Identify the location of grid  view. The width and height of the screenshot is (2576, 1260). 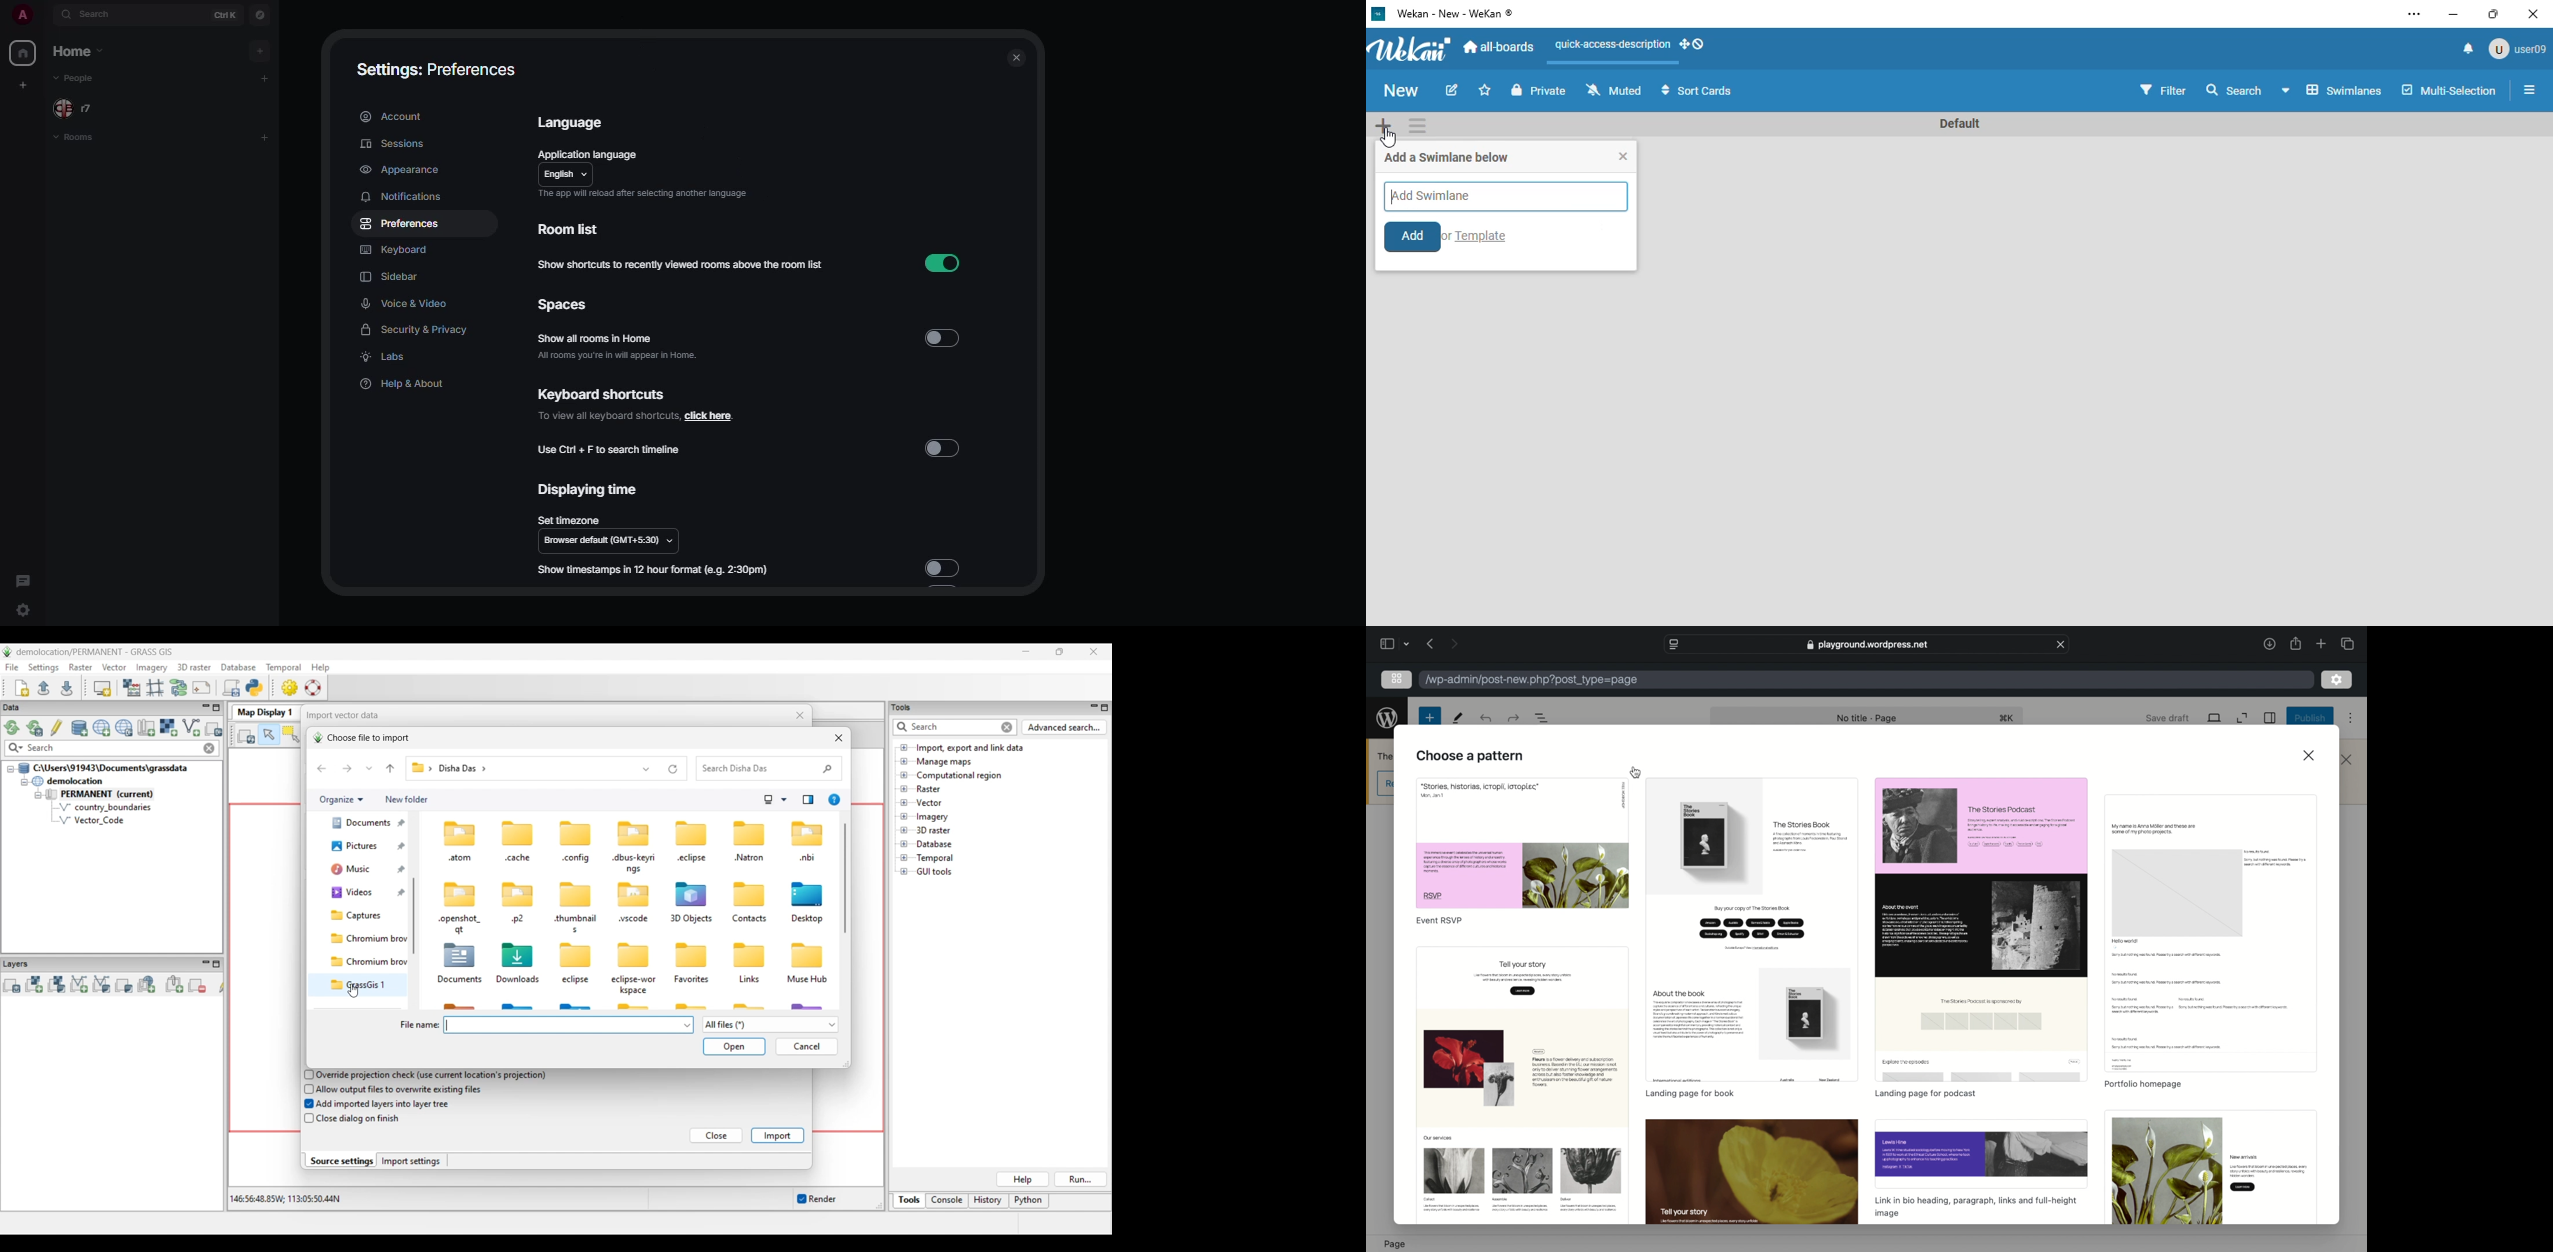
(1397, 678).